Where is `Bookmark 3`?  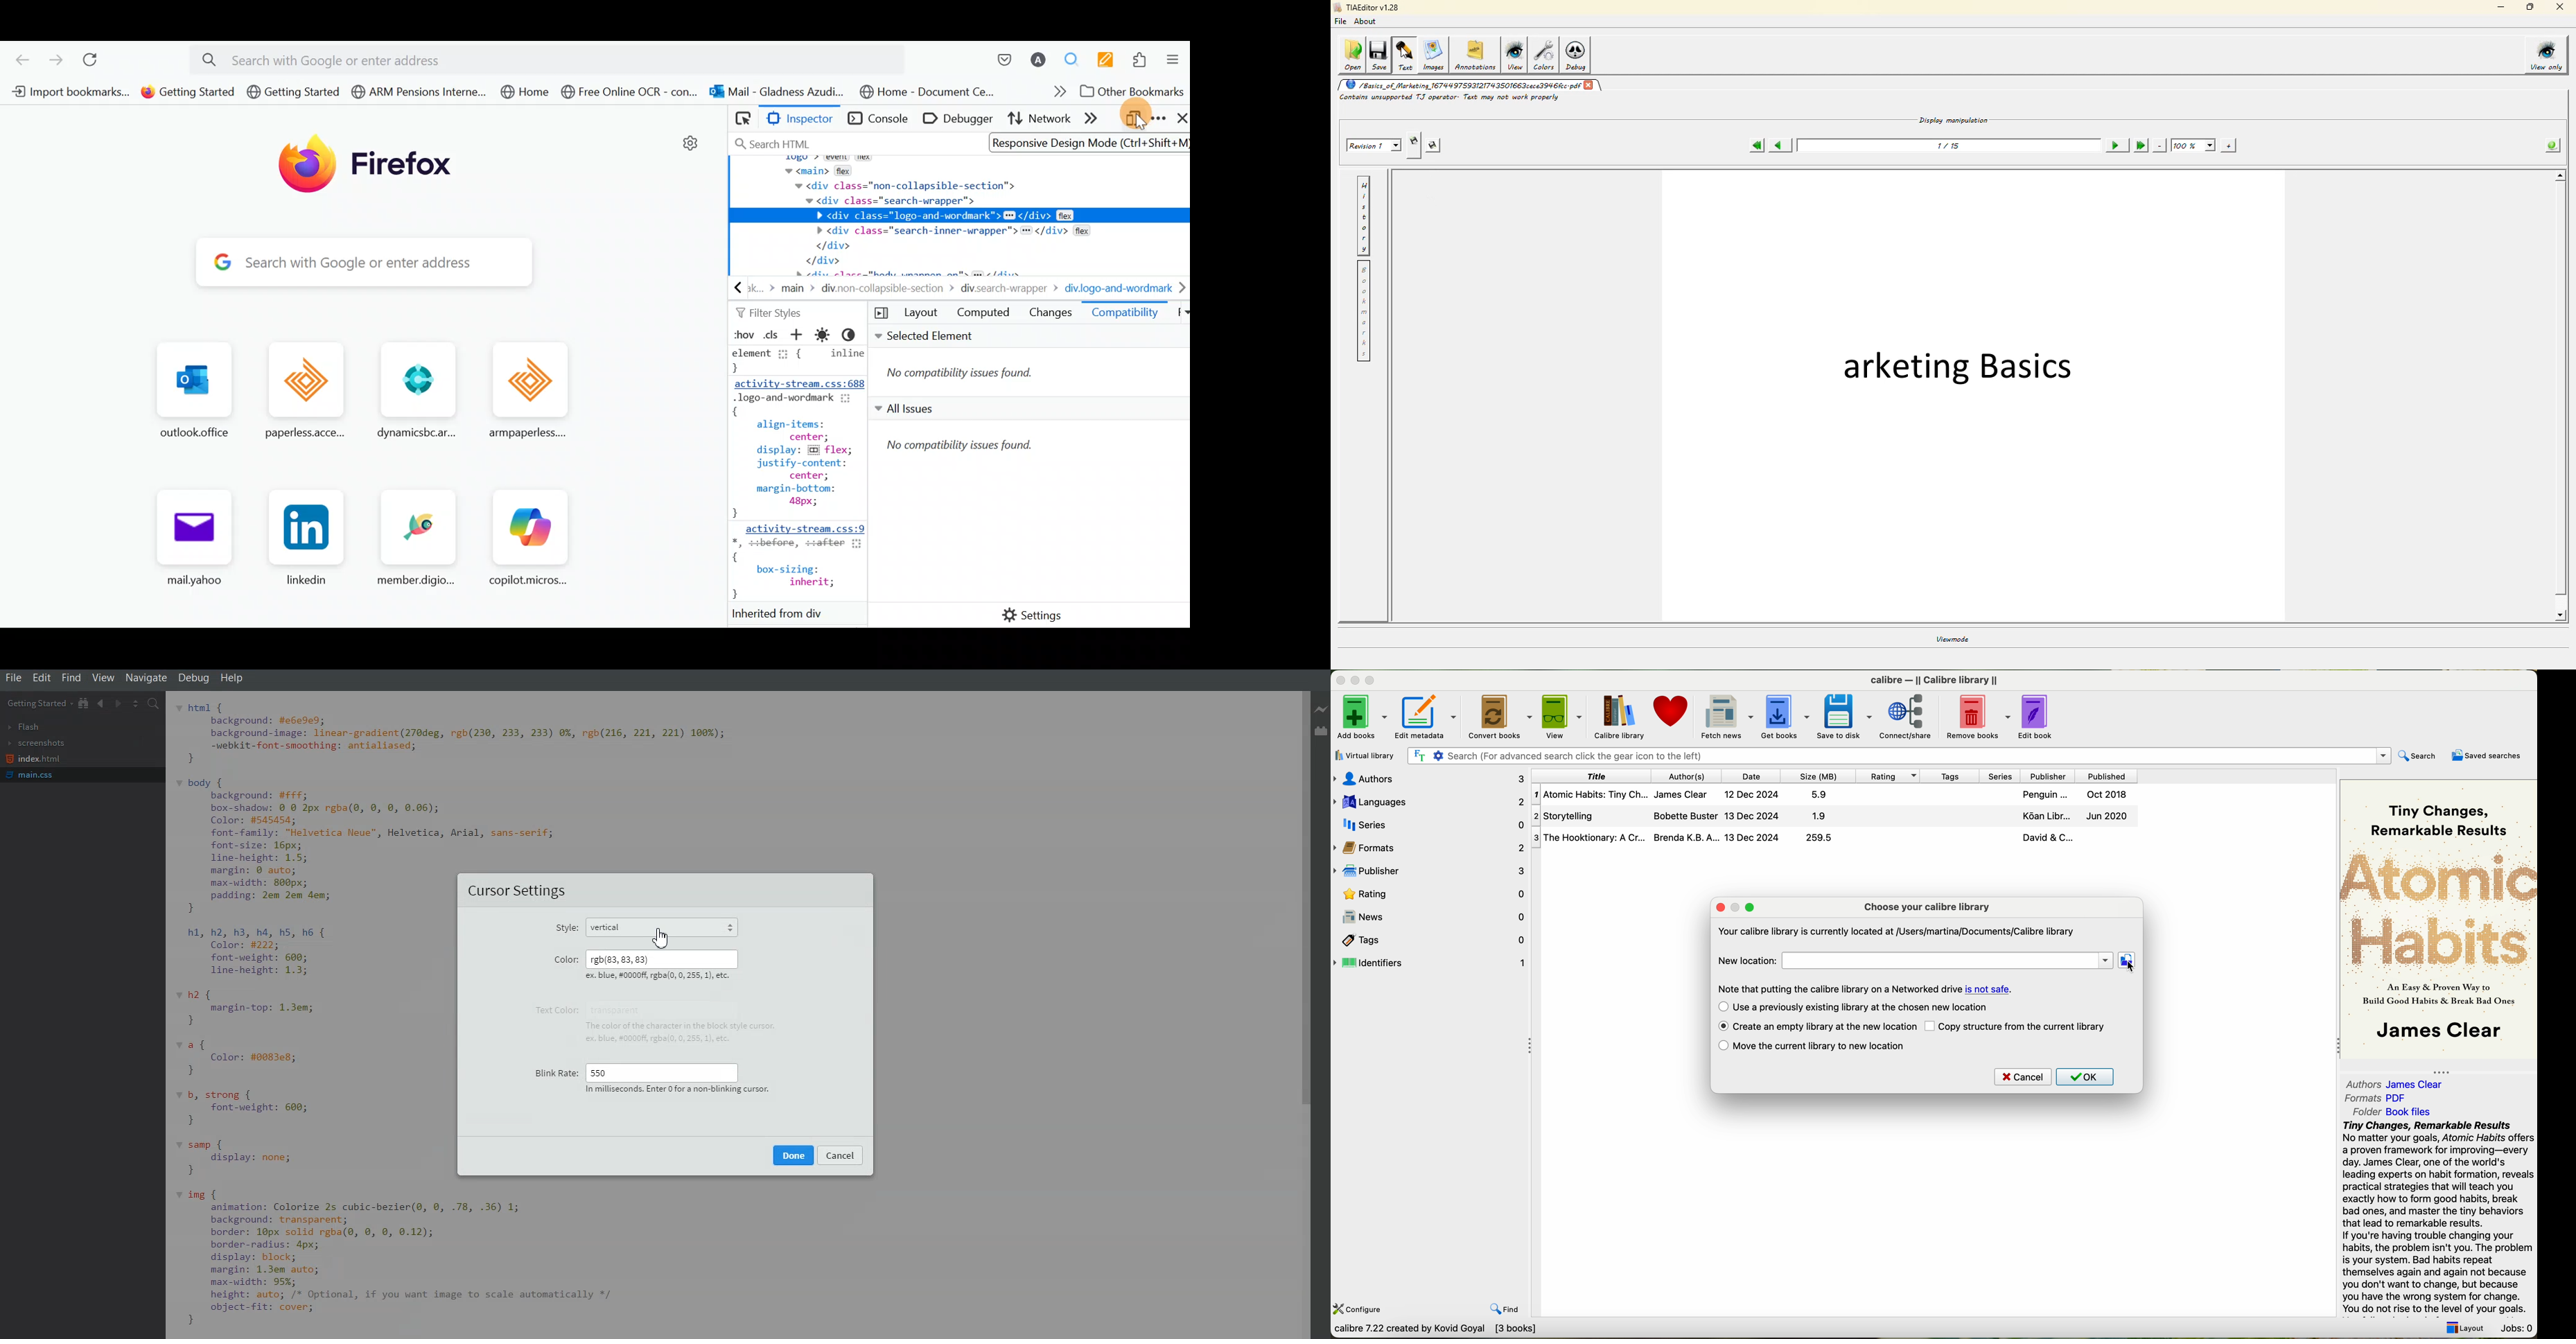 Bookmark 3 is located at coordinates (294, 93).